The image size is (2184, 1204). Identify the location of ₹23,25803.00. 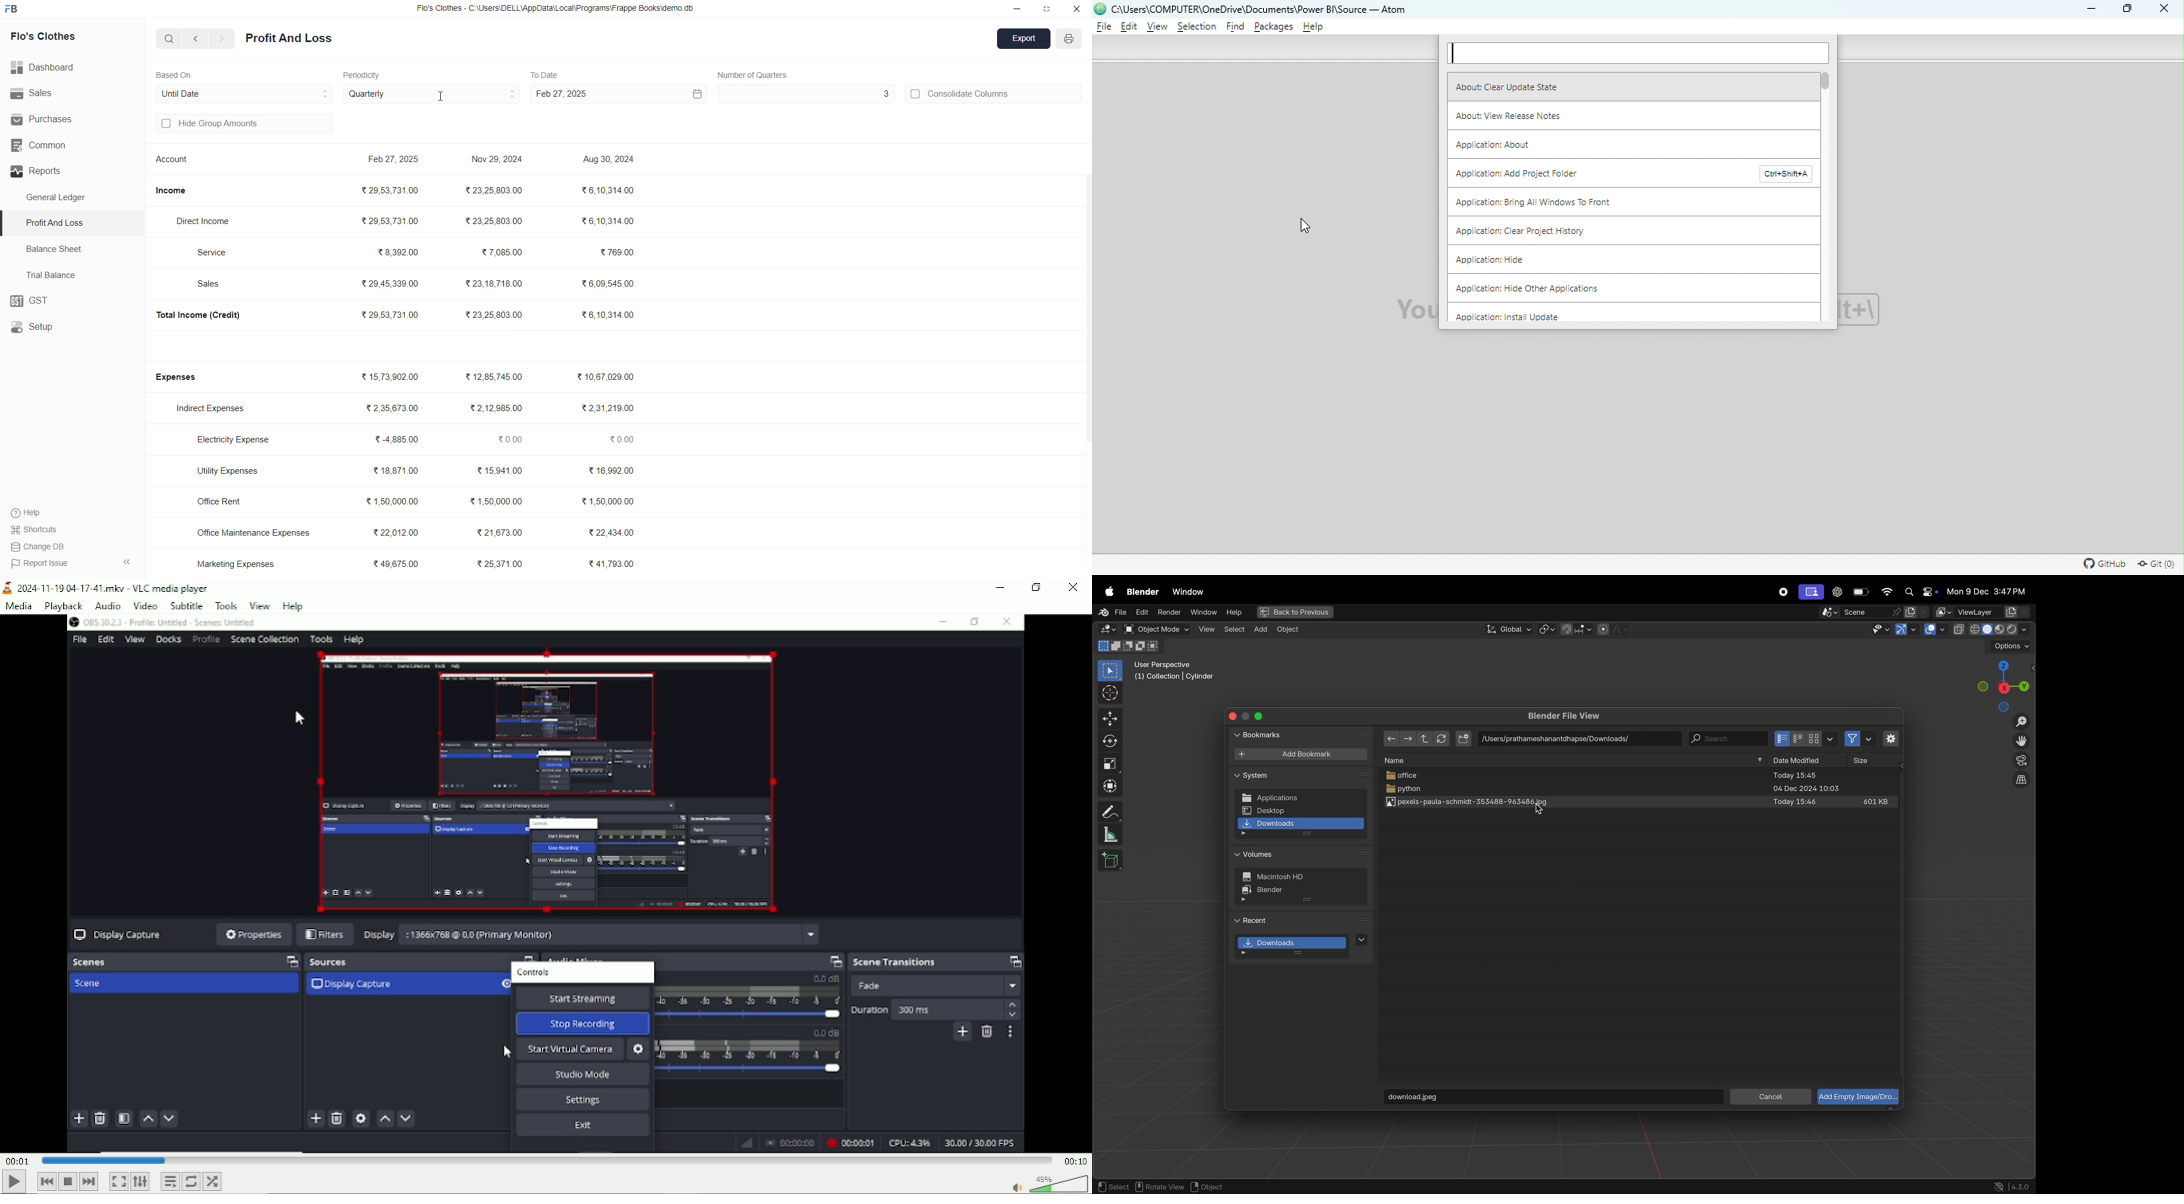
(495, 189).